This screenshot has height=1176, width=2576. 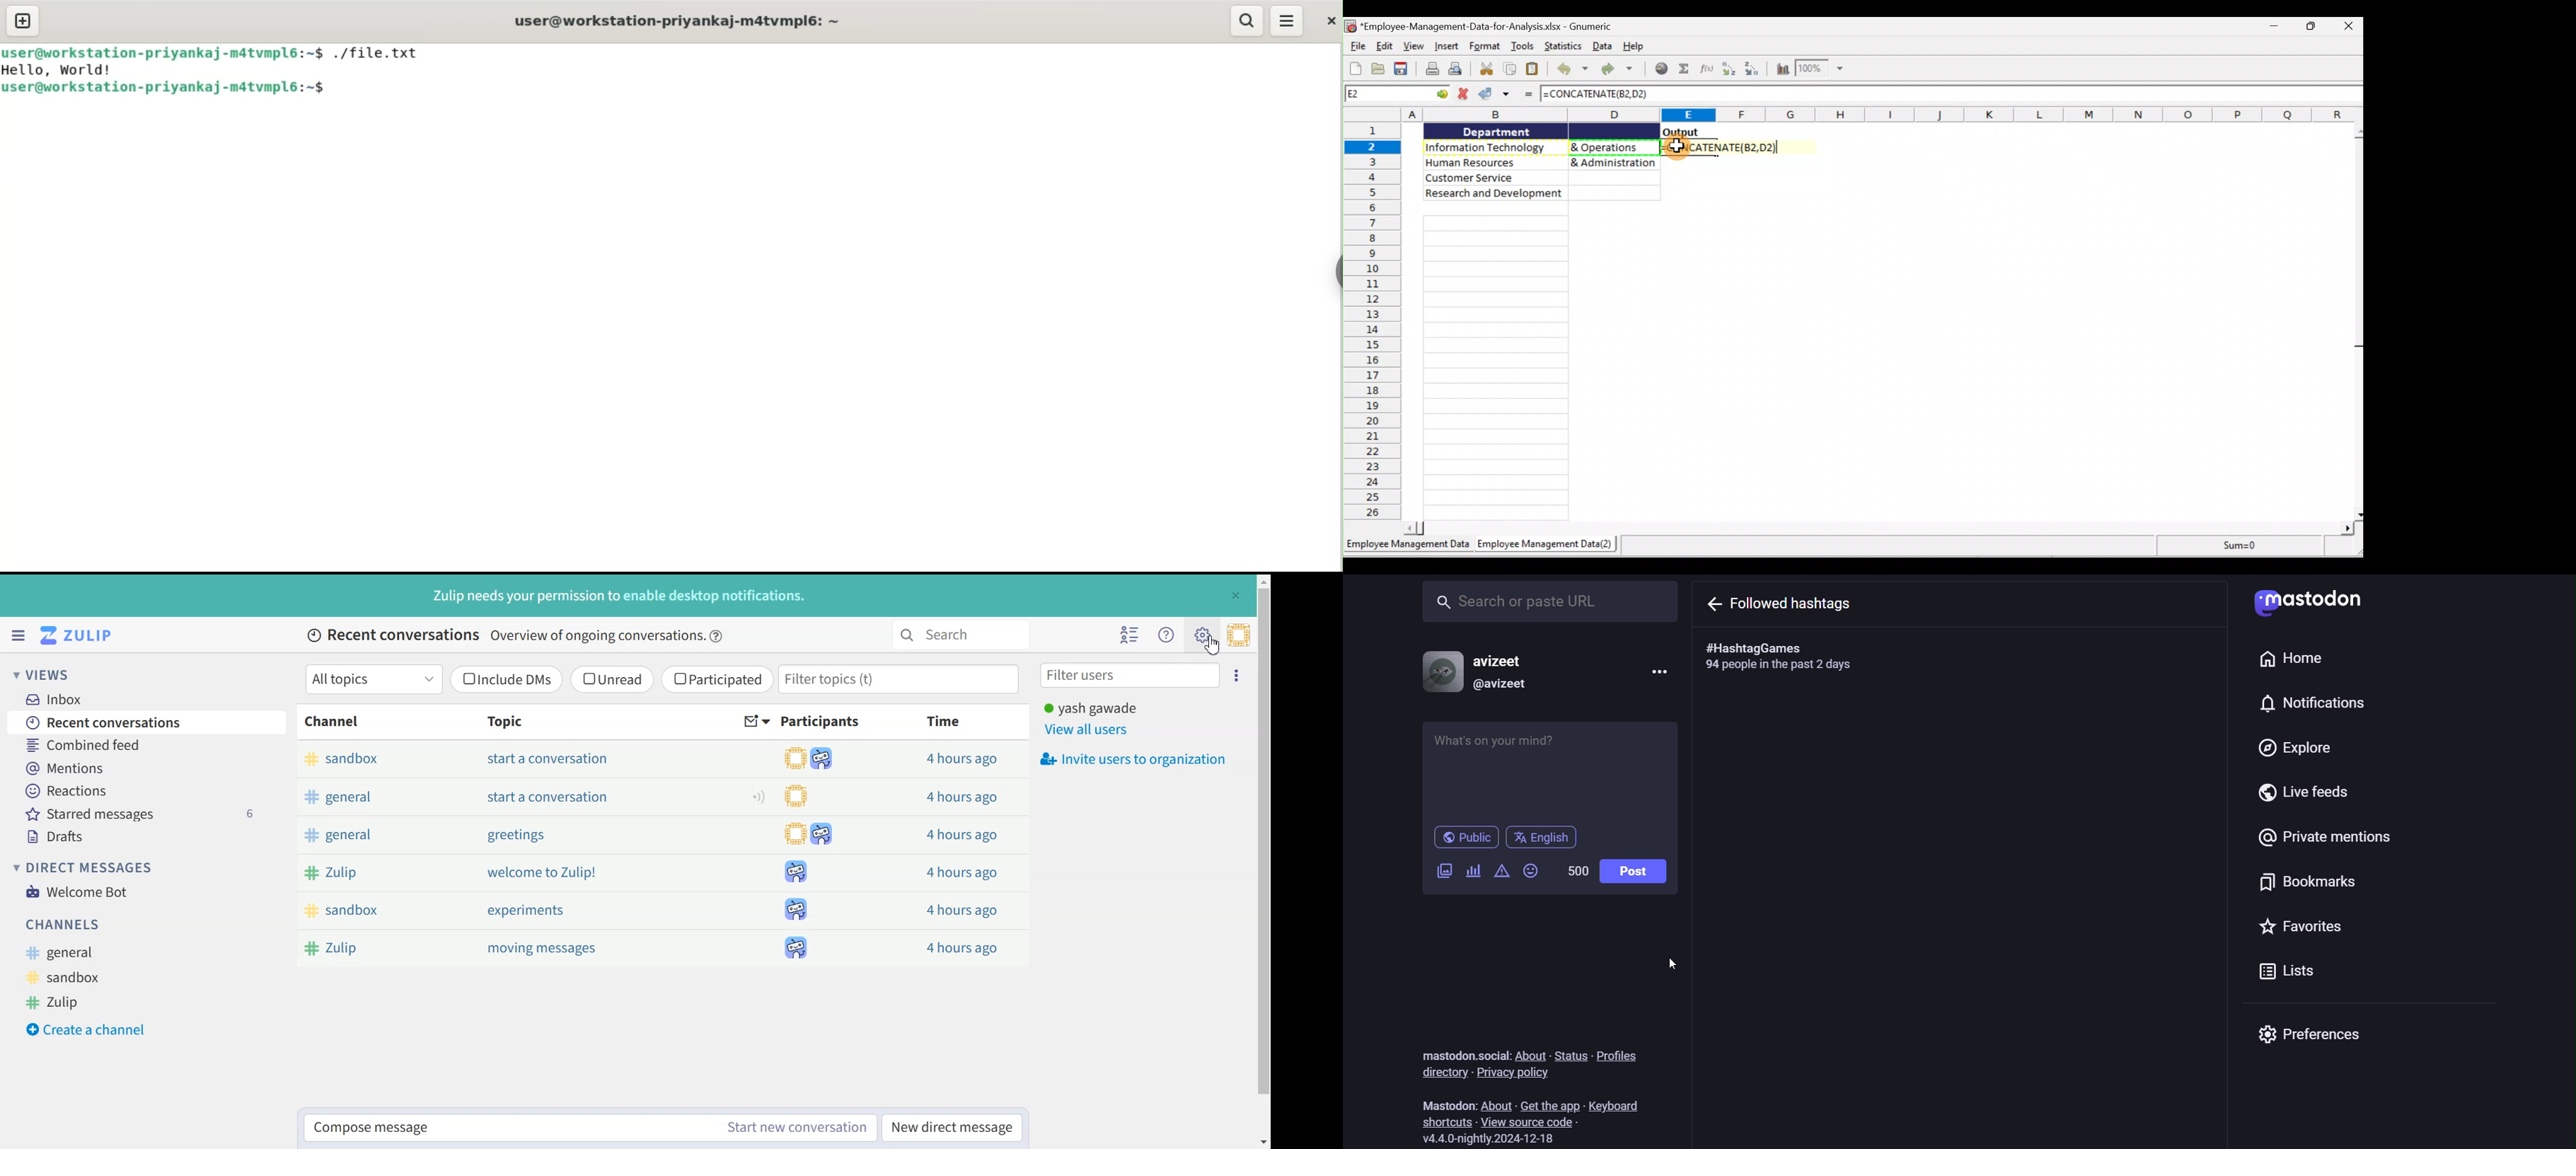 I want to click on profile picture, so click(x=1434, y=671).